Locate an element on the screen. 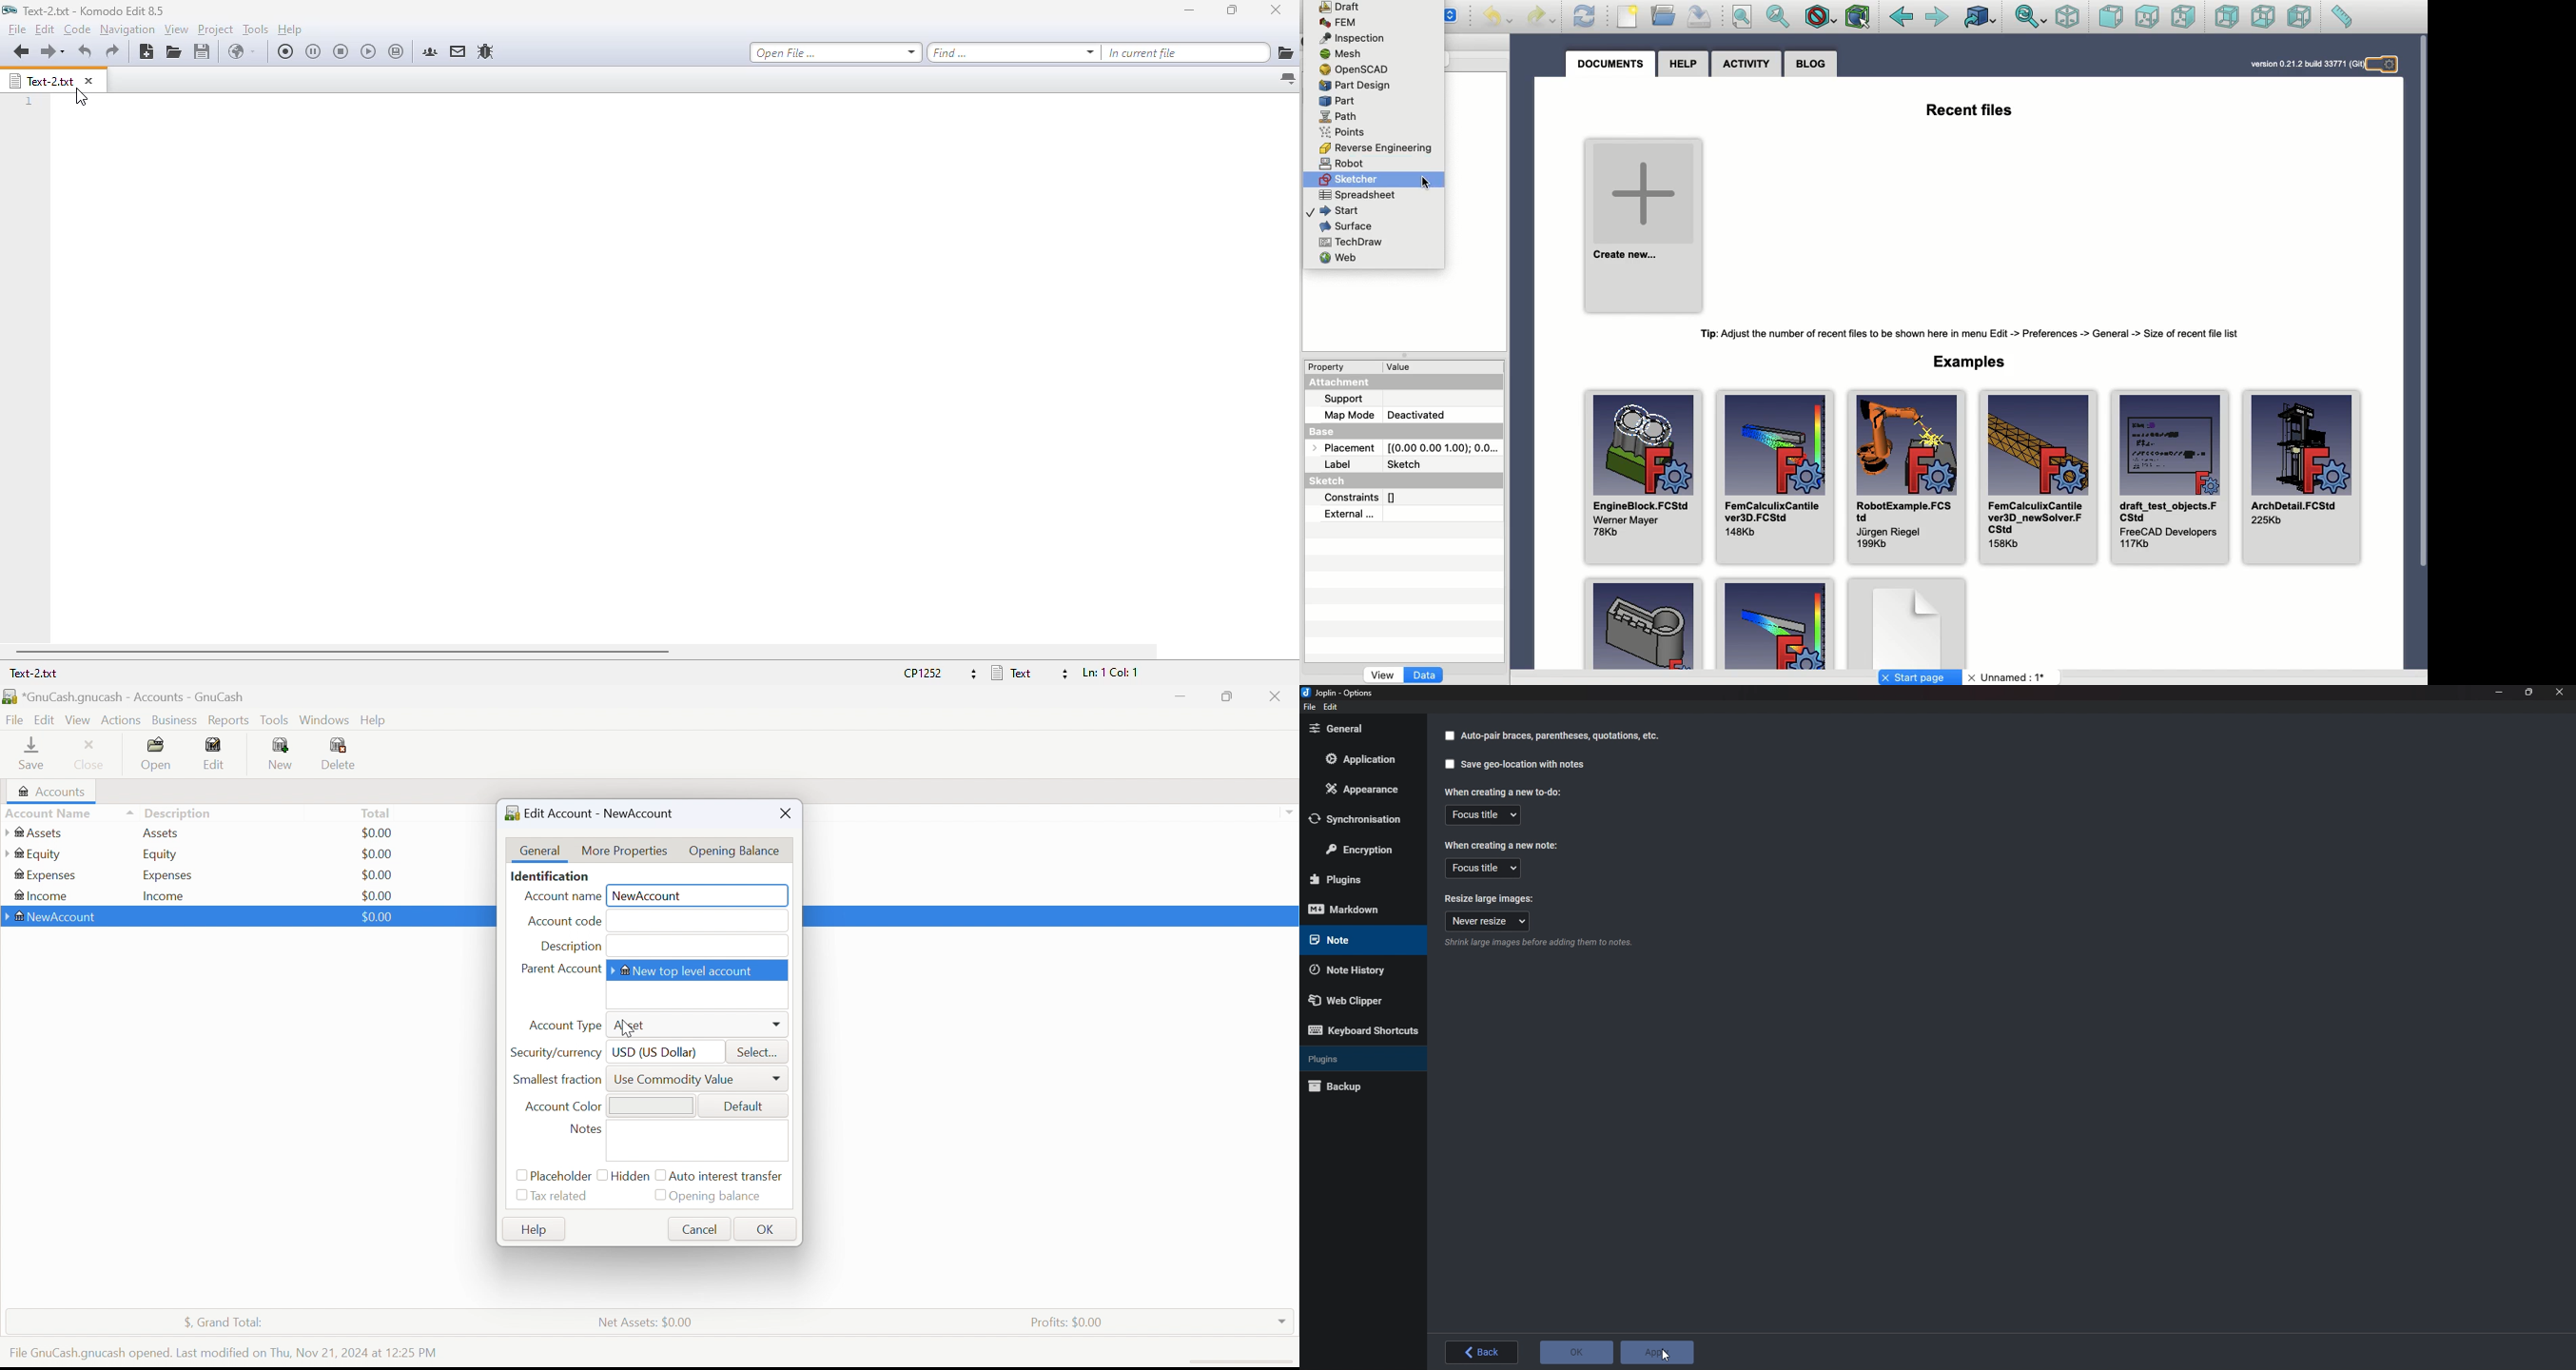 The width and height of the screenshot is (2576, 1372). mark down is located at coordinates (1358, 910).